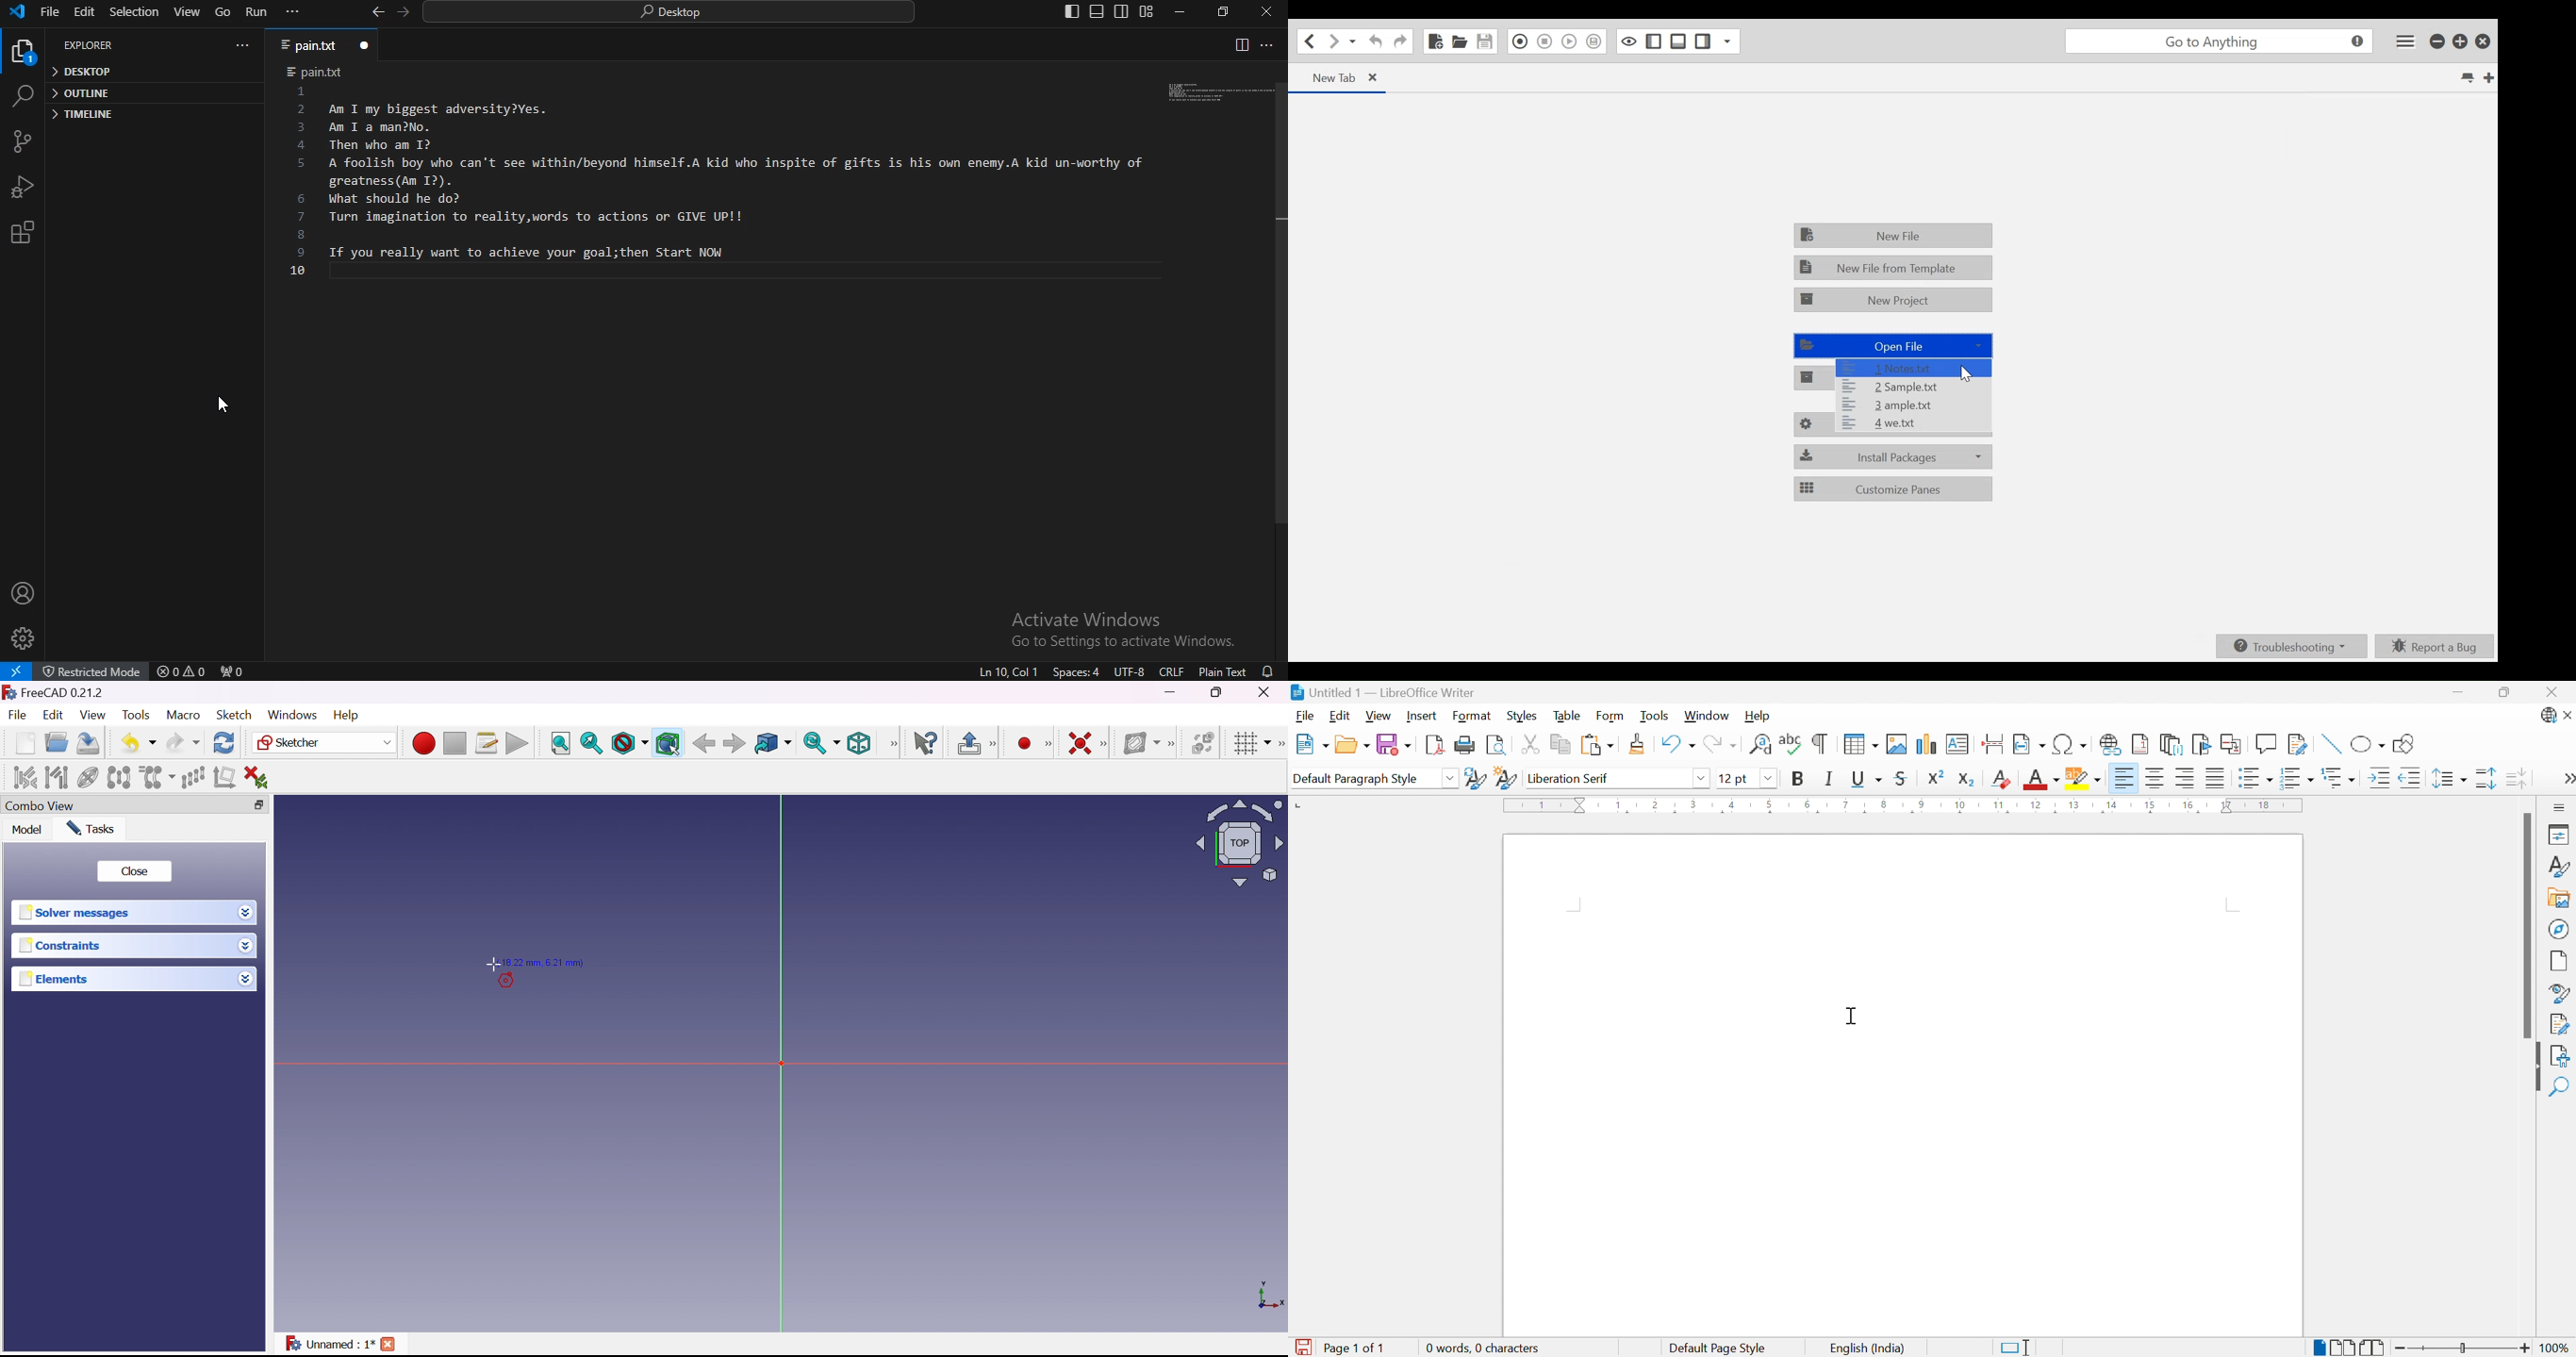 This screenshot has width=2576, height=1372. I want to click on Cursor, so click(1985, 361).